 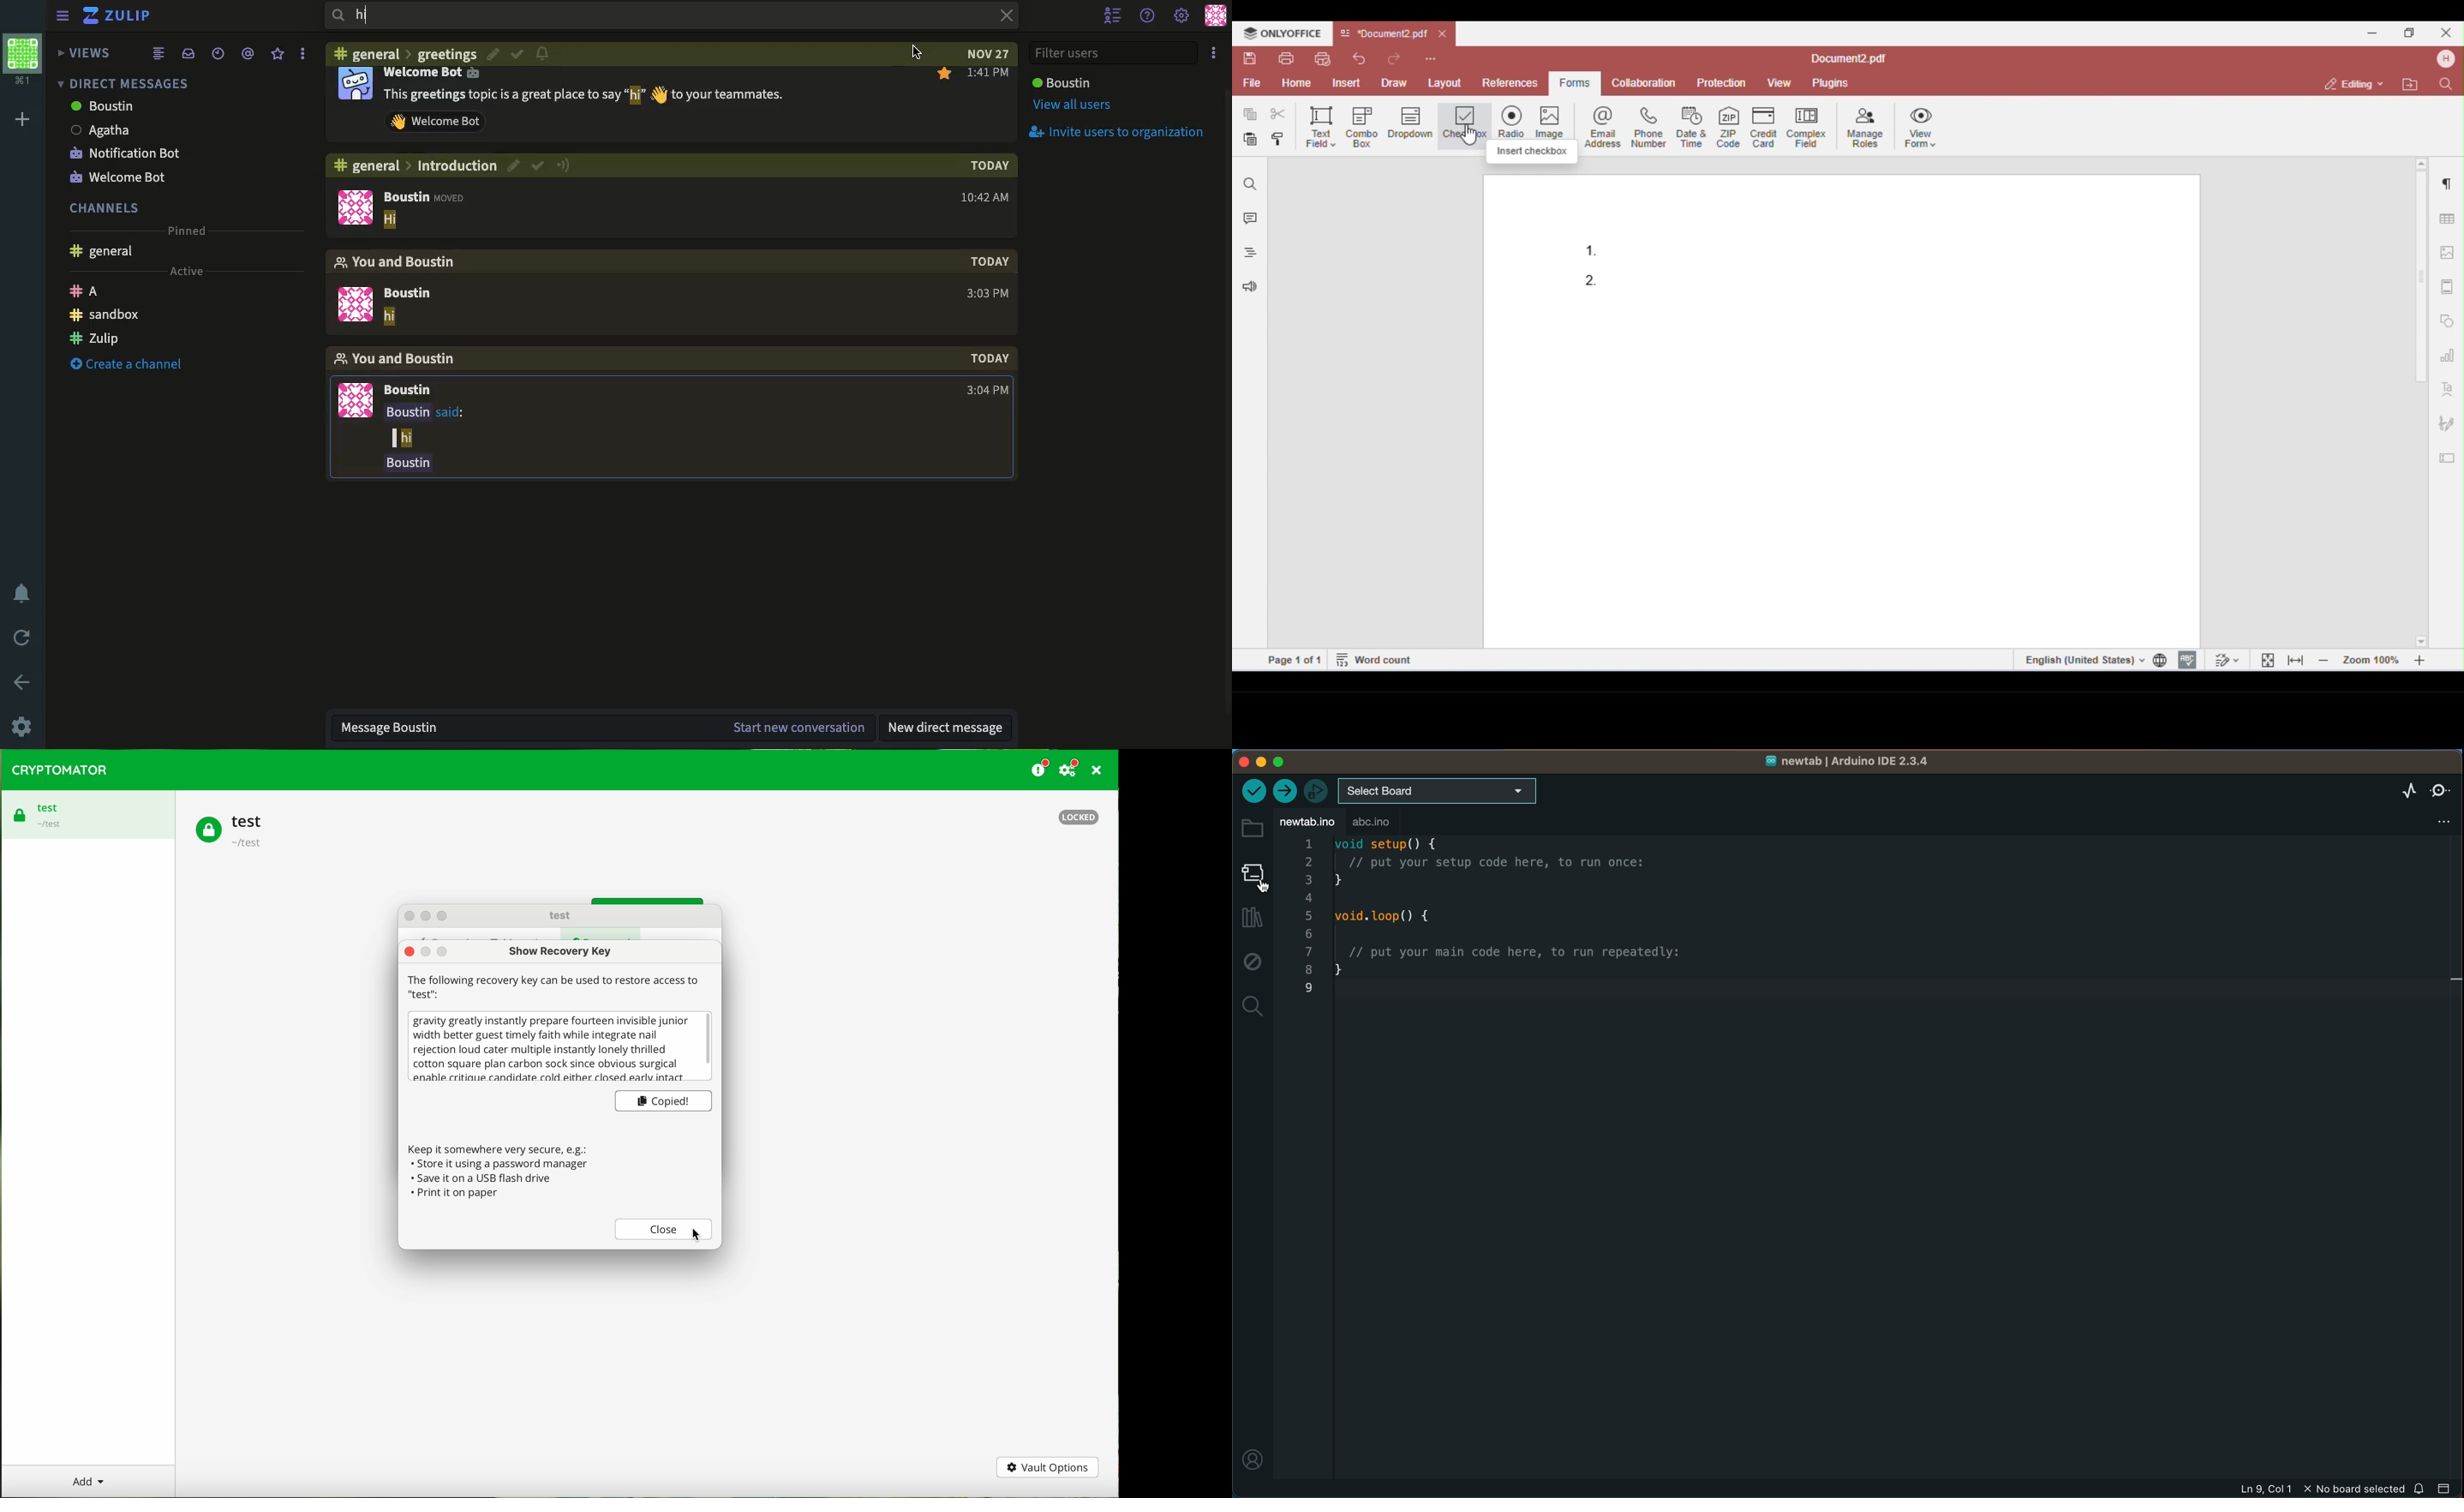 What do you see at coordinates (517, 52) in the screenshot?
I see `resolved` at bounding box center [517, 52].